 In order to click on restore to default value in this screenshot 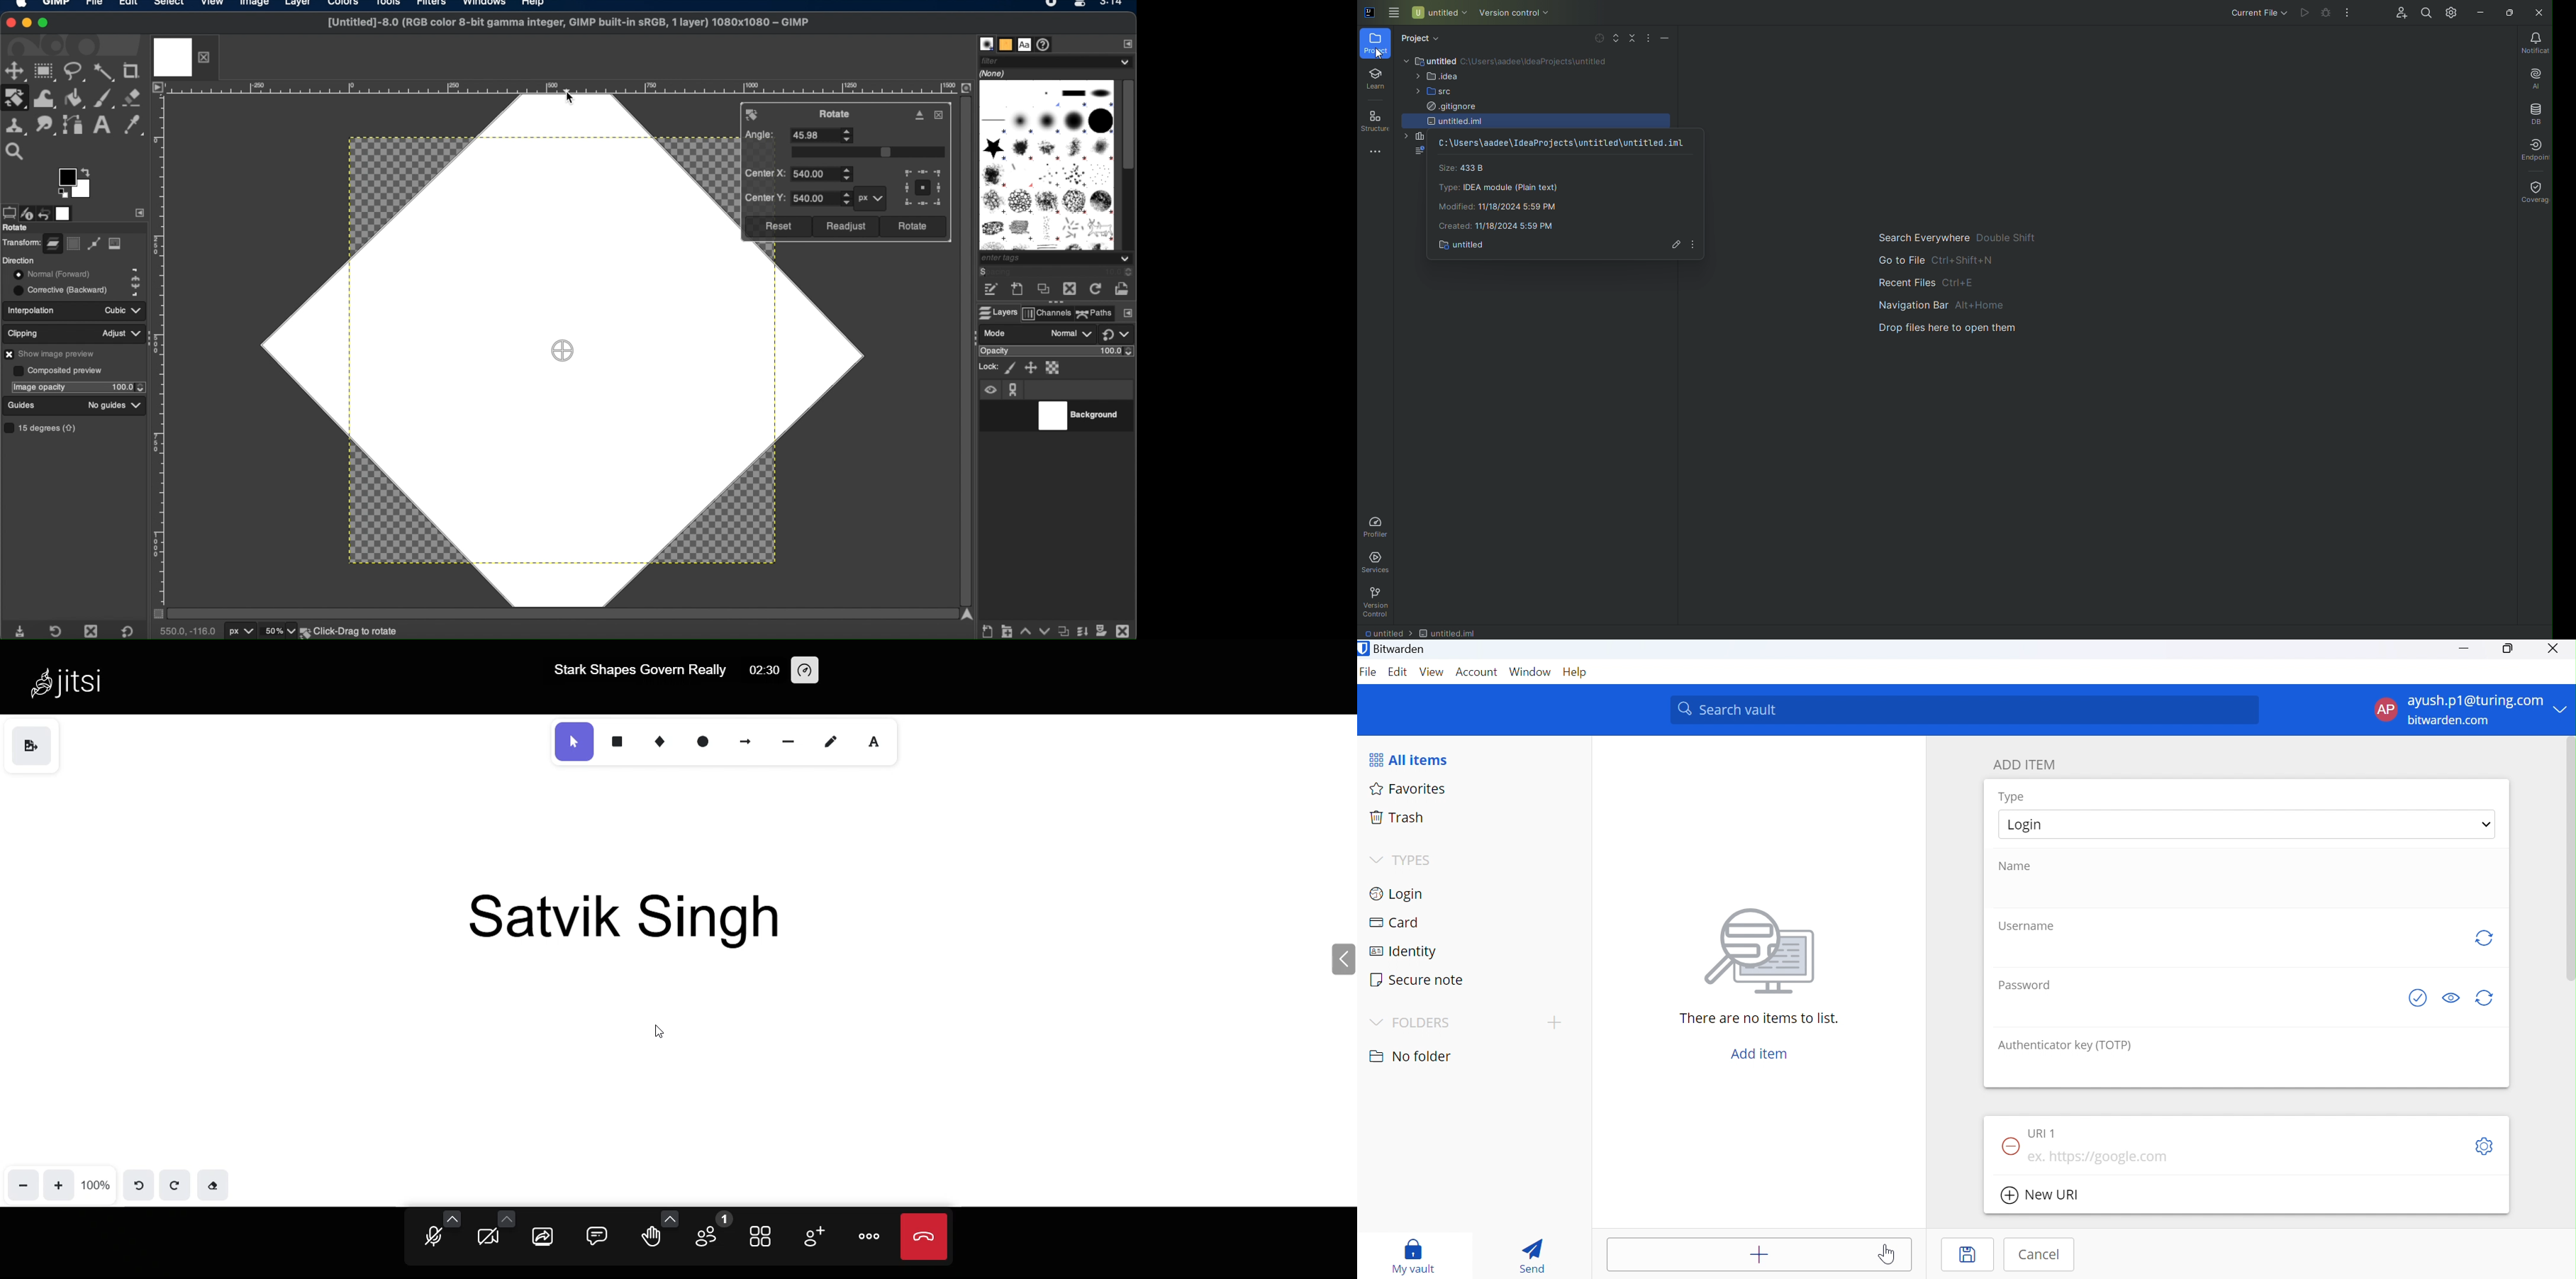, I will do `click(132, 631)`.